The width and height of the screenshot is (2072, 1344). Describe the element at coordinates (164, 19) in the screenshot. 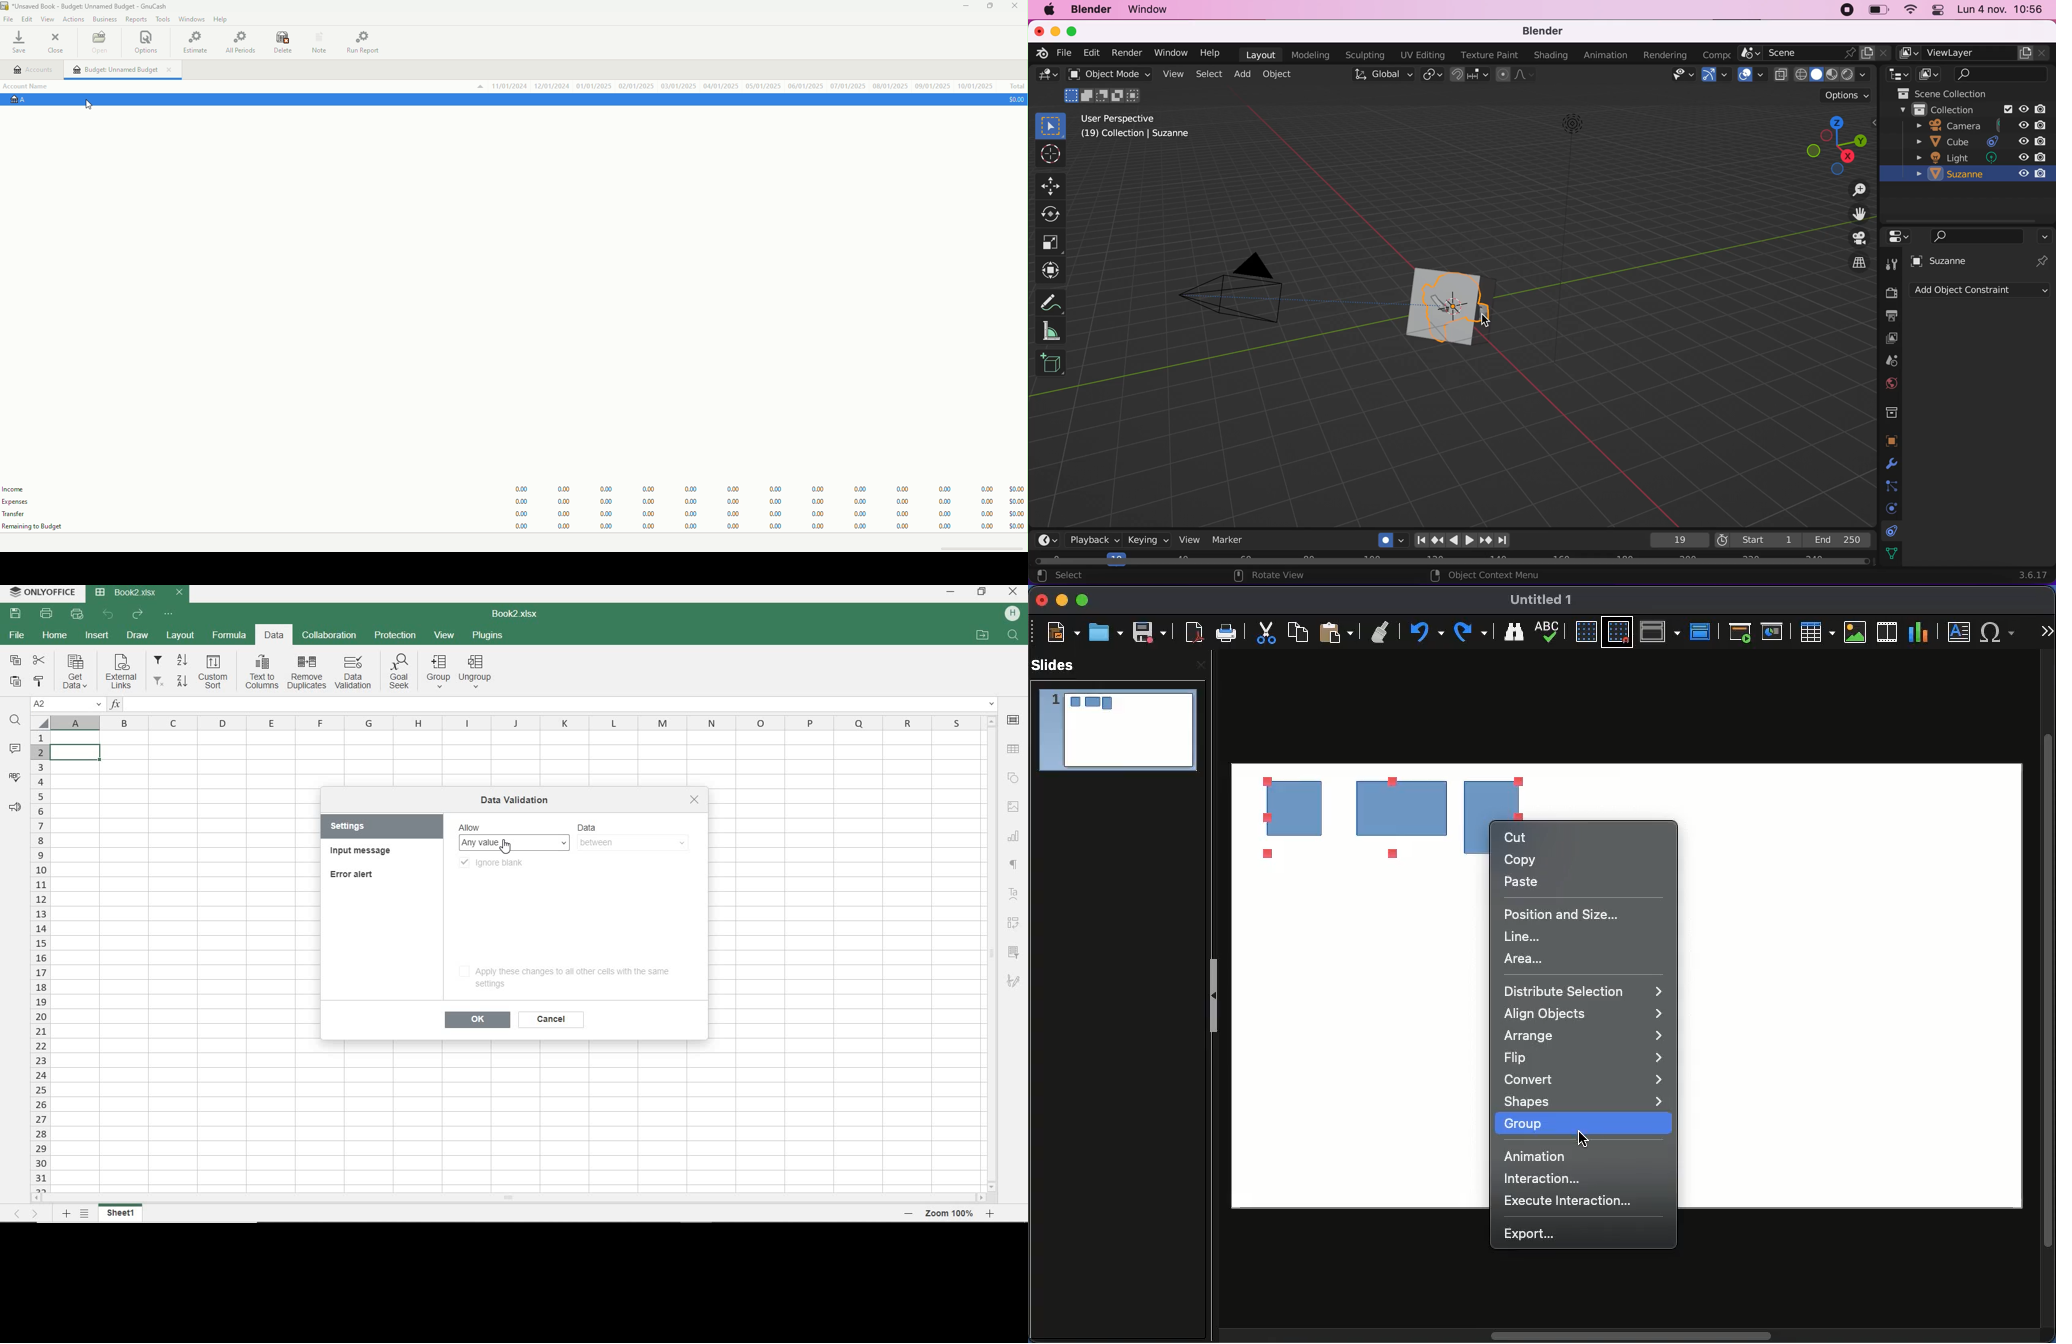

I see `Tools` at that location.